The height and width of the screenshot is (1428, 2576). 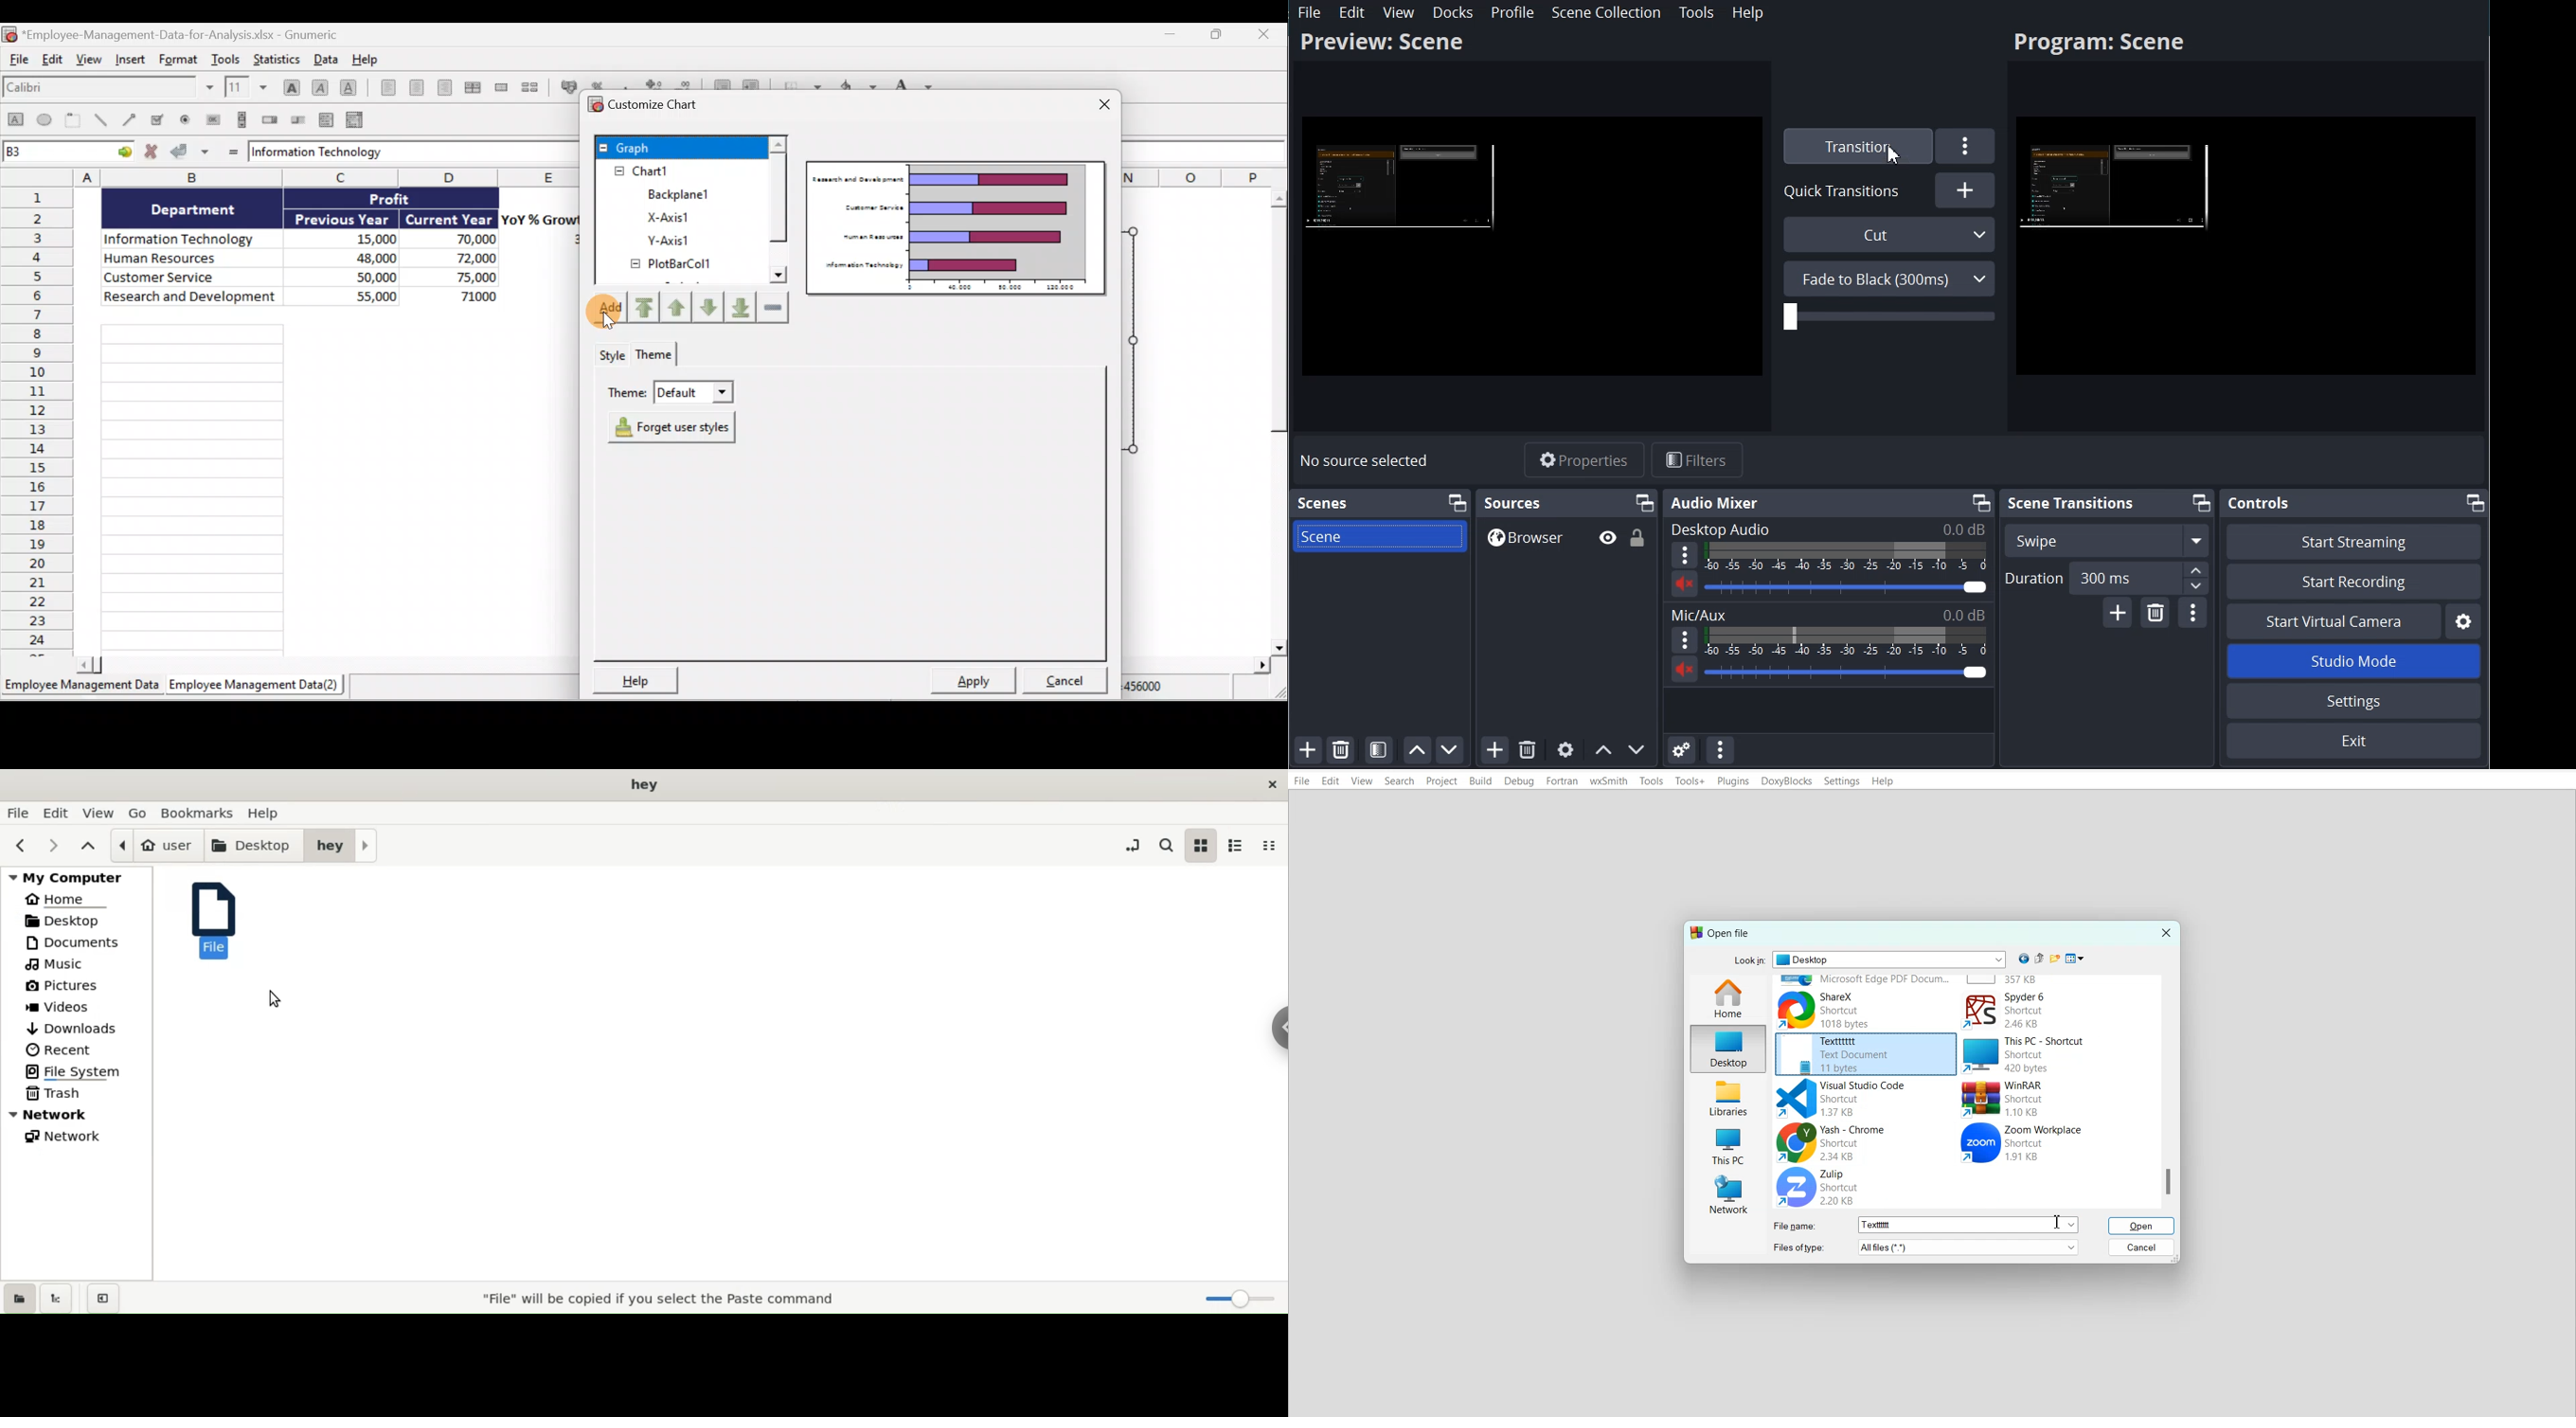 I want to click on Quick Transition, so click(x=1848, y=190).